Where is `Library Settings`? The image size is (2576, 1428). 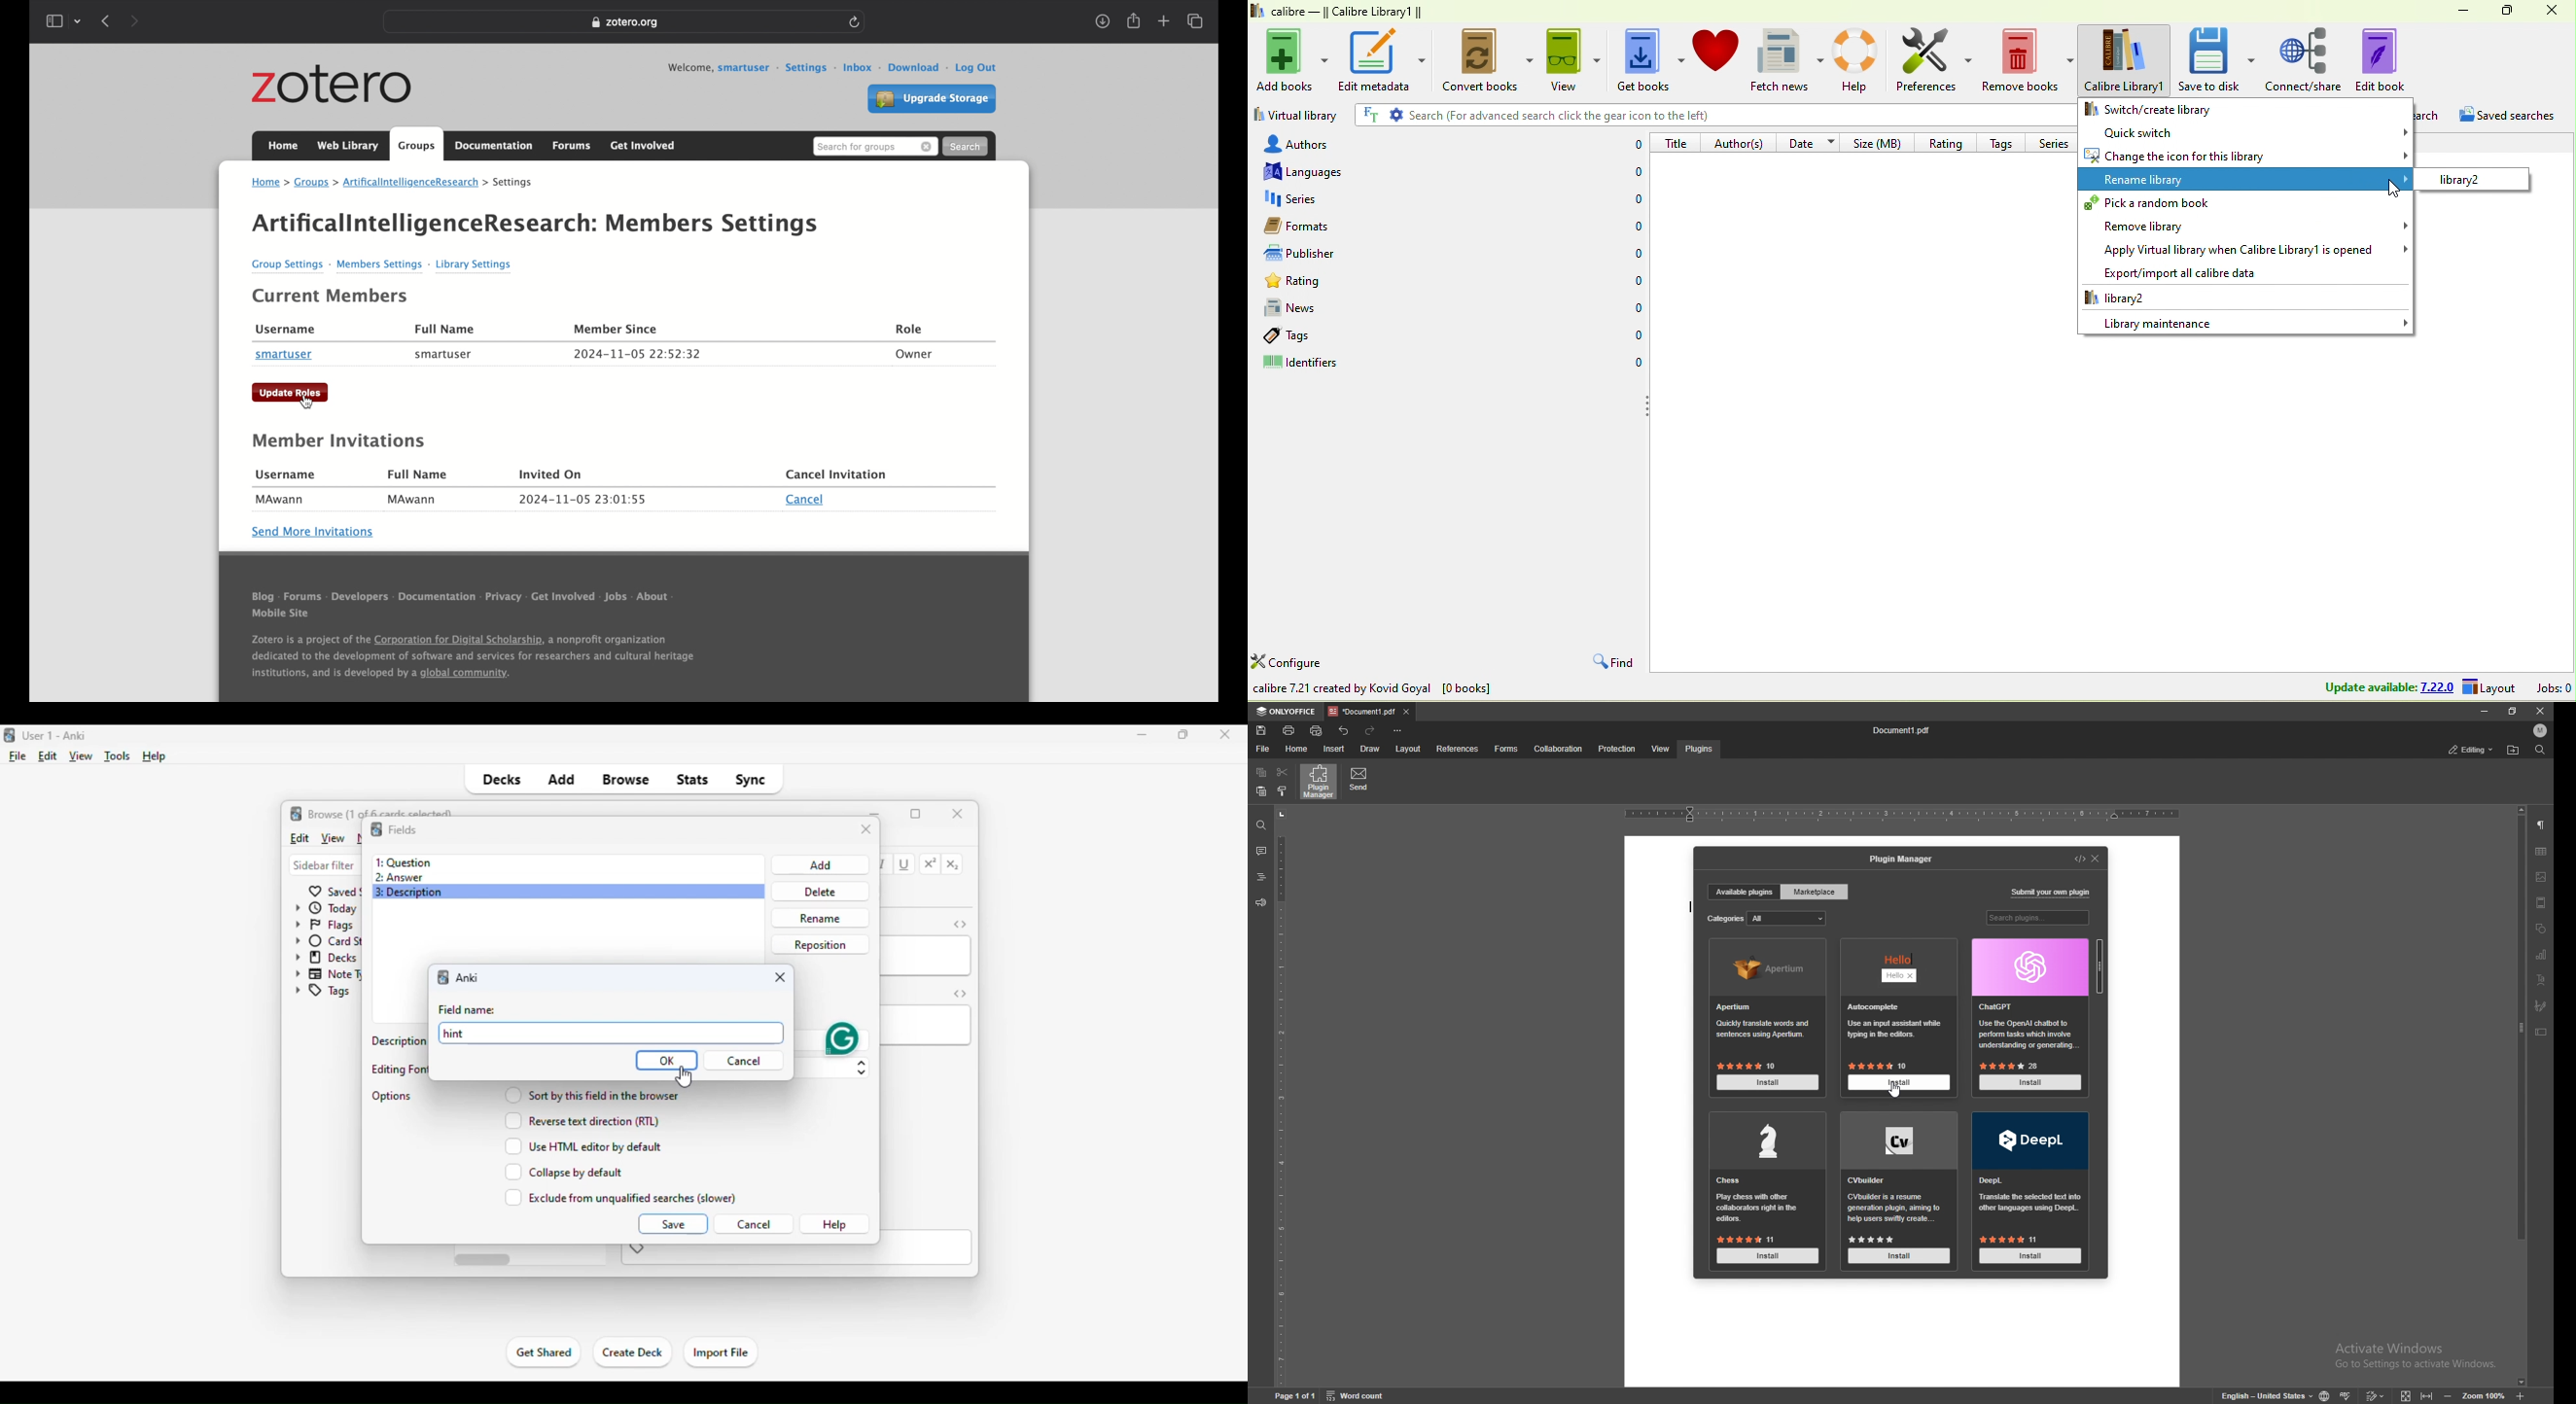
Library Settings is located at coordinates (481, 264).